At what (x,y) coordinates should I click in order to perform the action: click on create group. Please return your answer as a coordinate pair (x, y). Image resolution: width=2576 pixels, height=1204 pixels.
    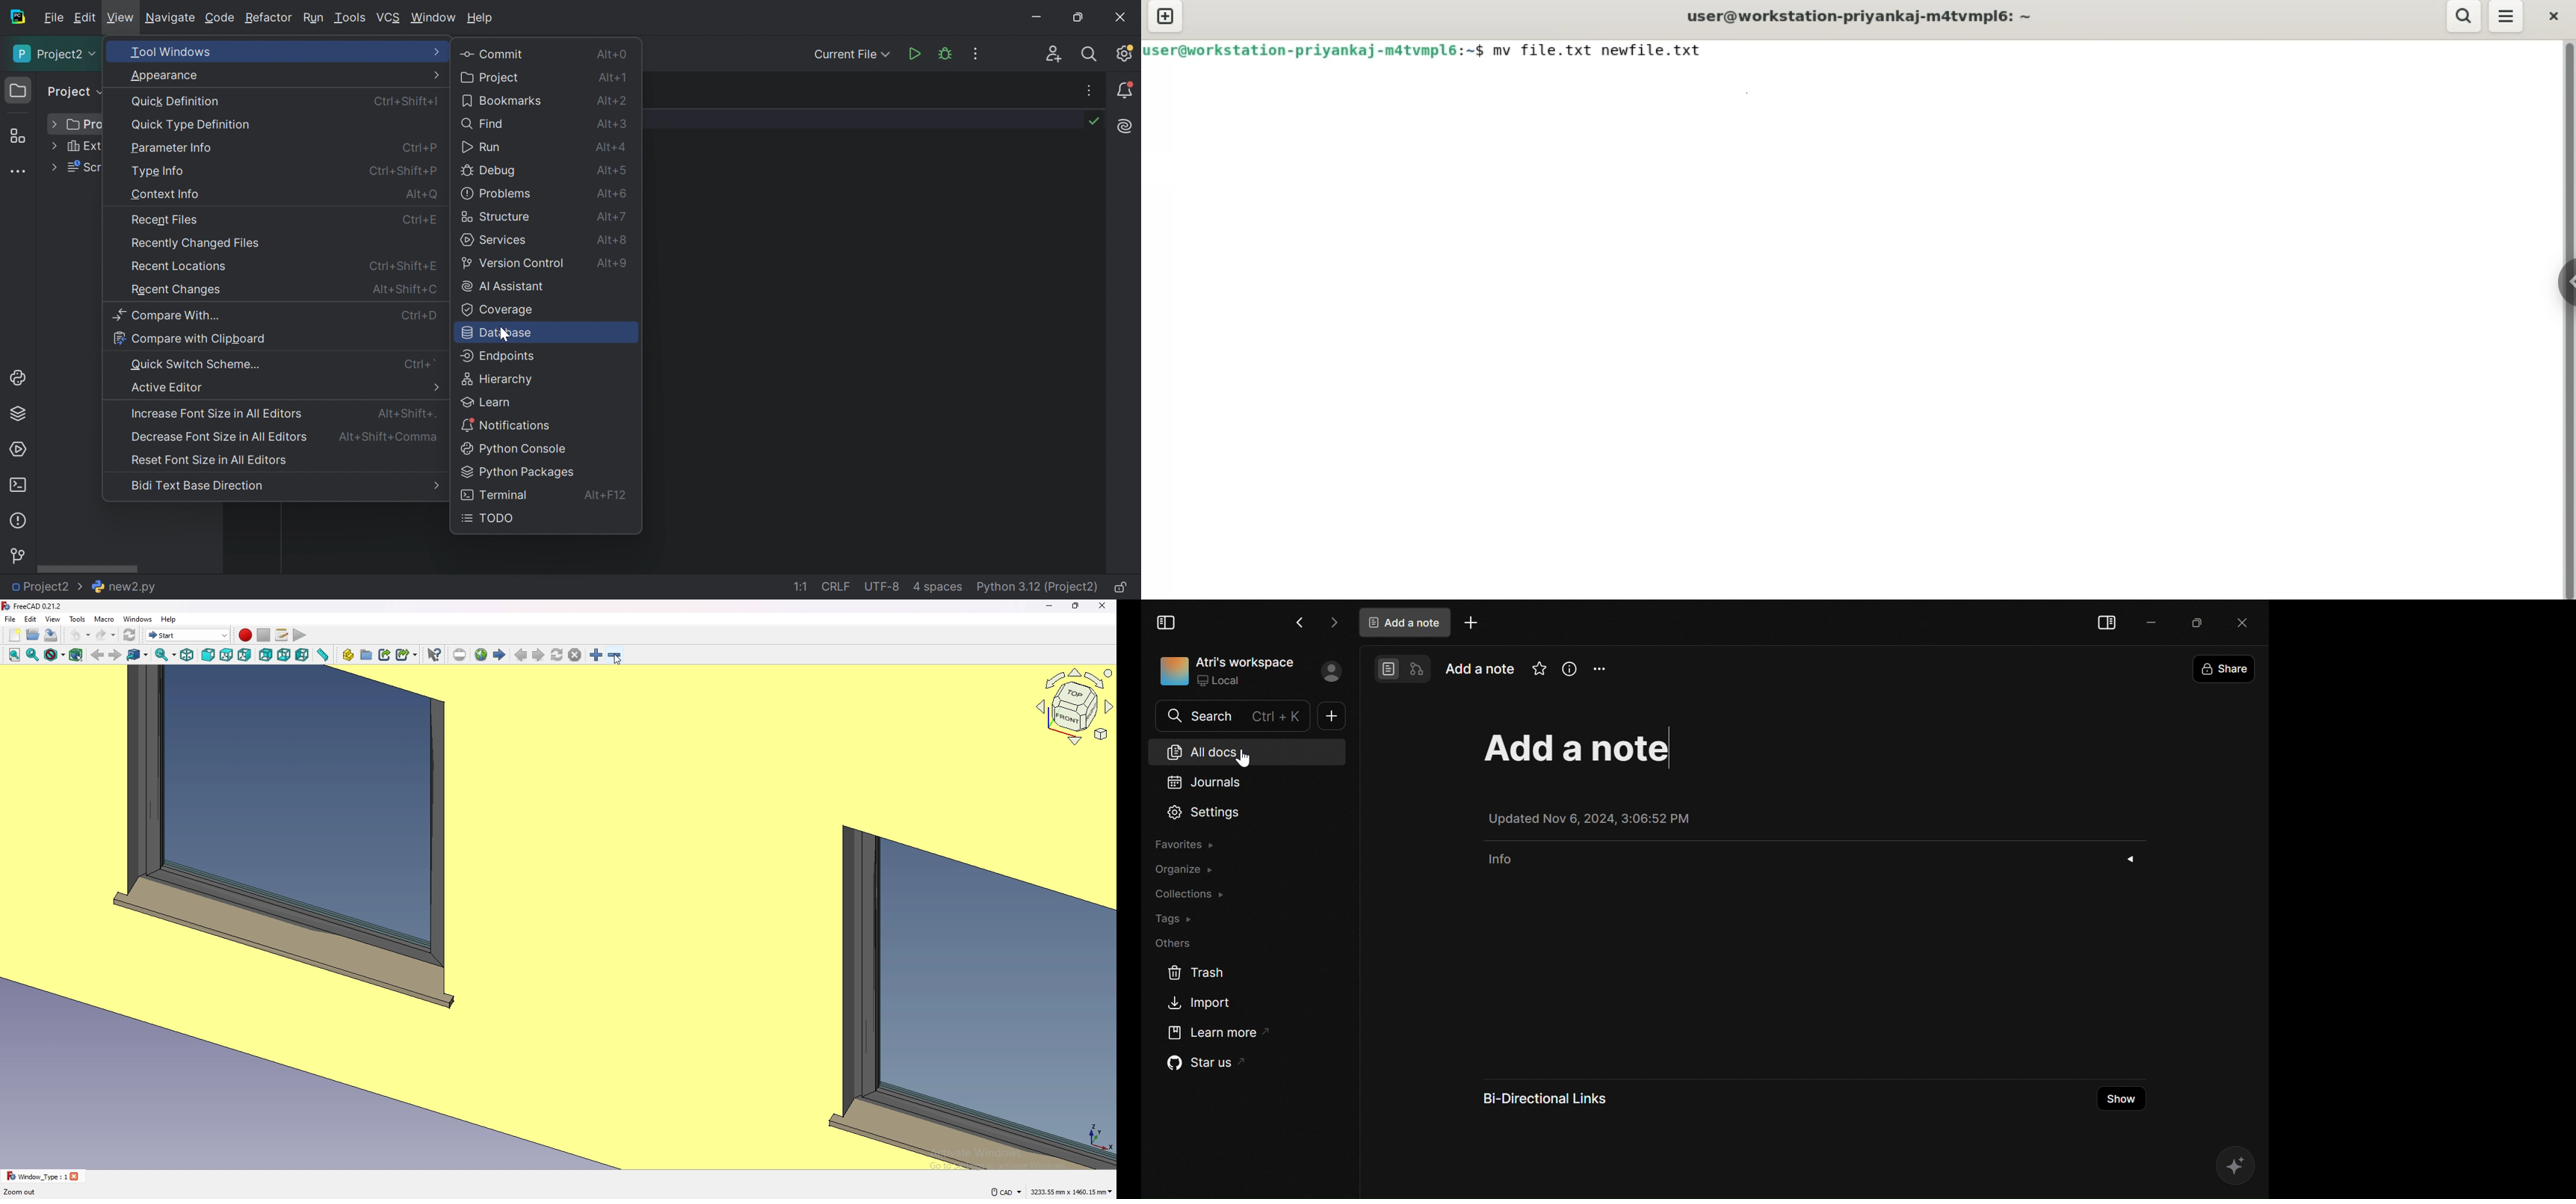
    Looking at the image, I should click on (367, 654).